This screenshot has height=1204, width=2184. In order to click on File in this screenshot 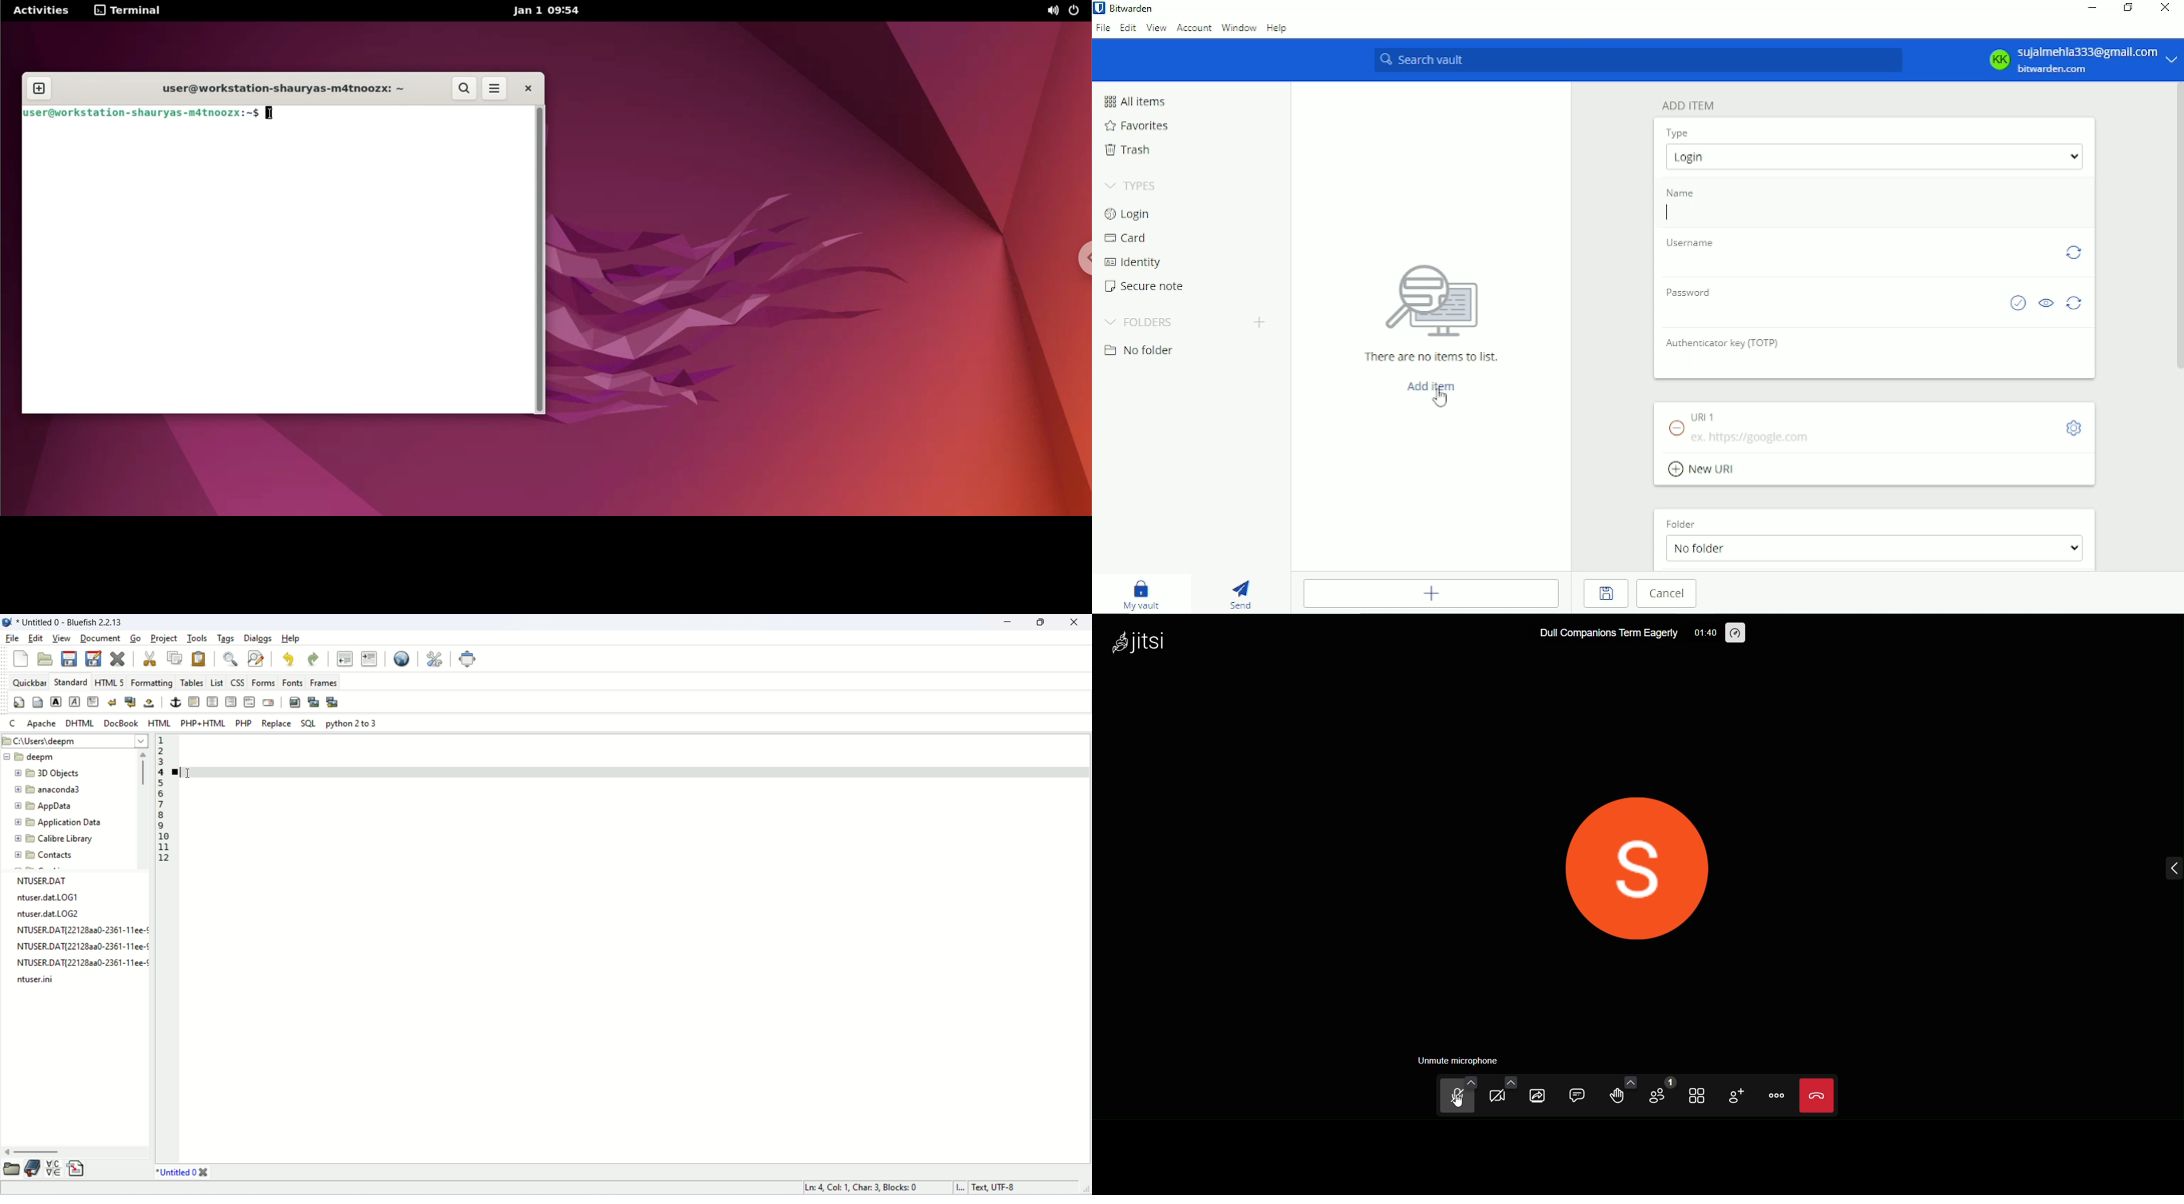, I will do `click(1103, 29)`.